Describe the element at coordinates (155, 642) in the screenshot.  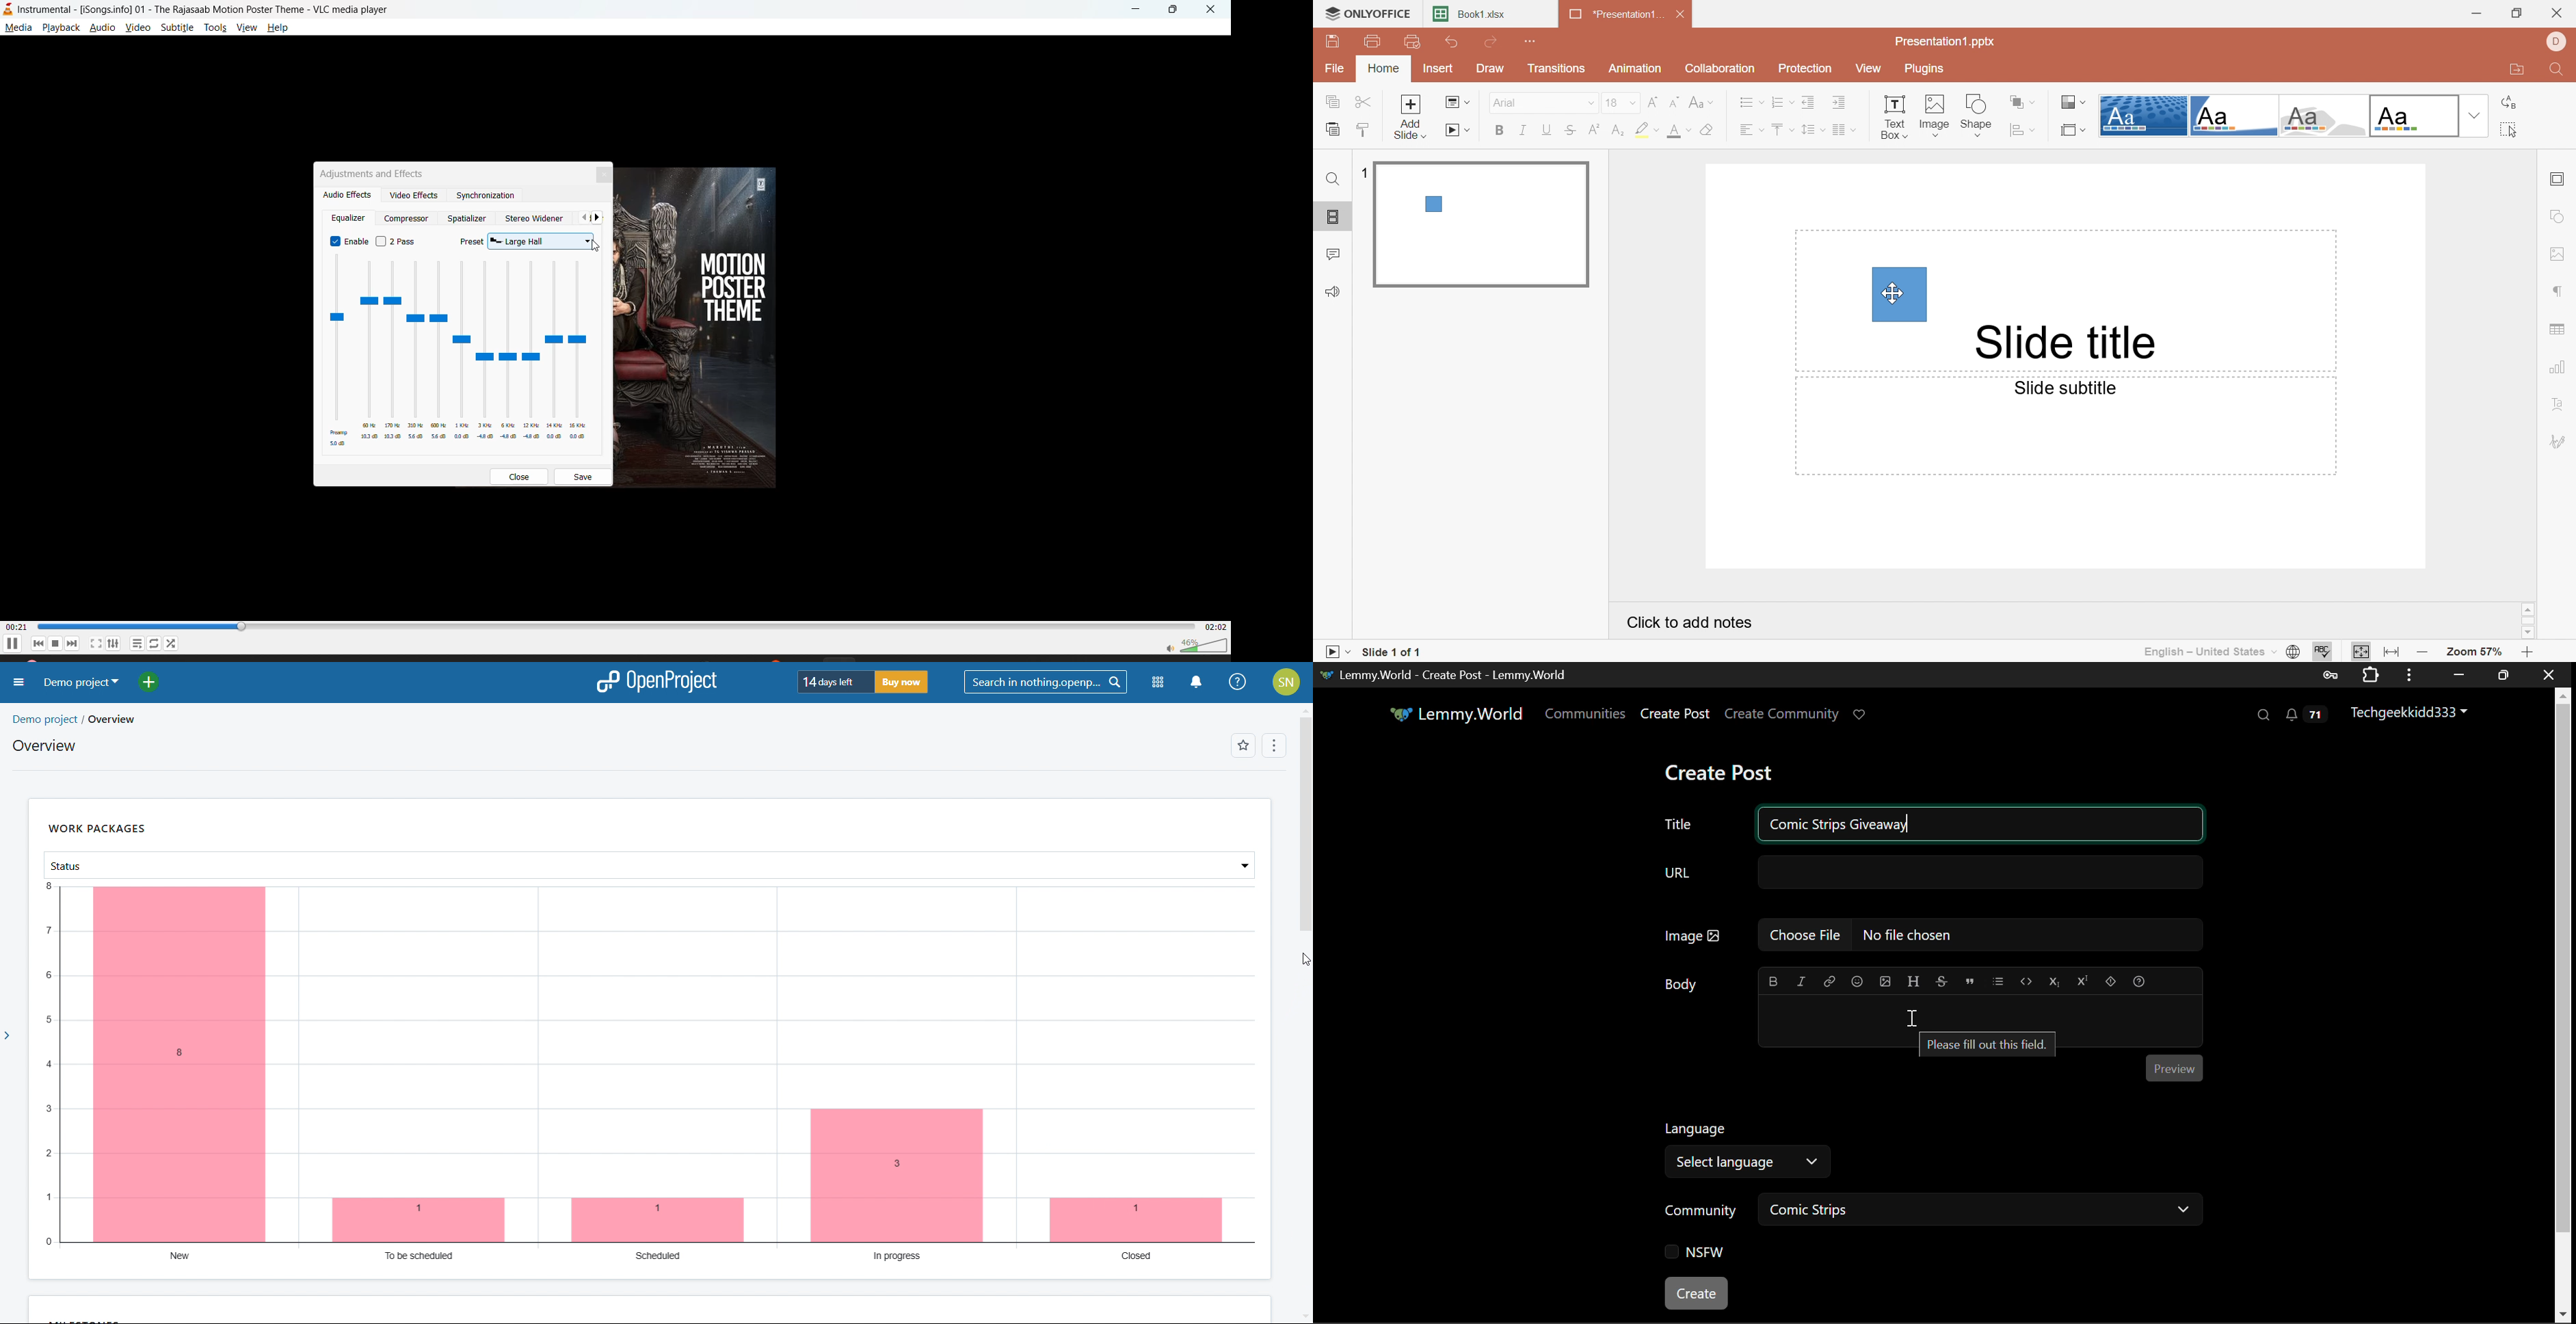
I see `loop` at that location.